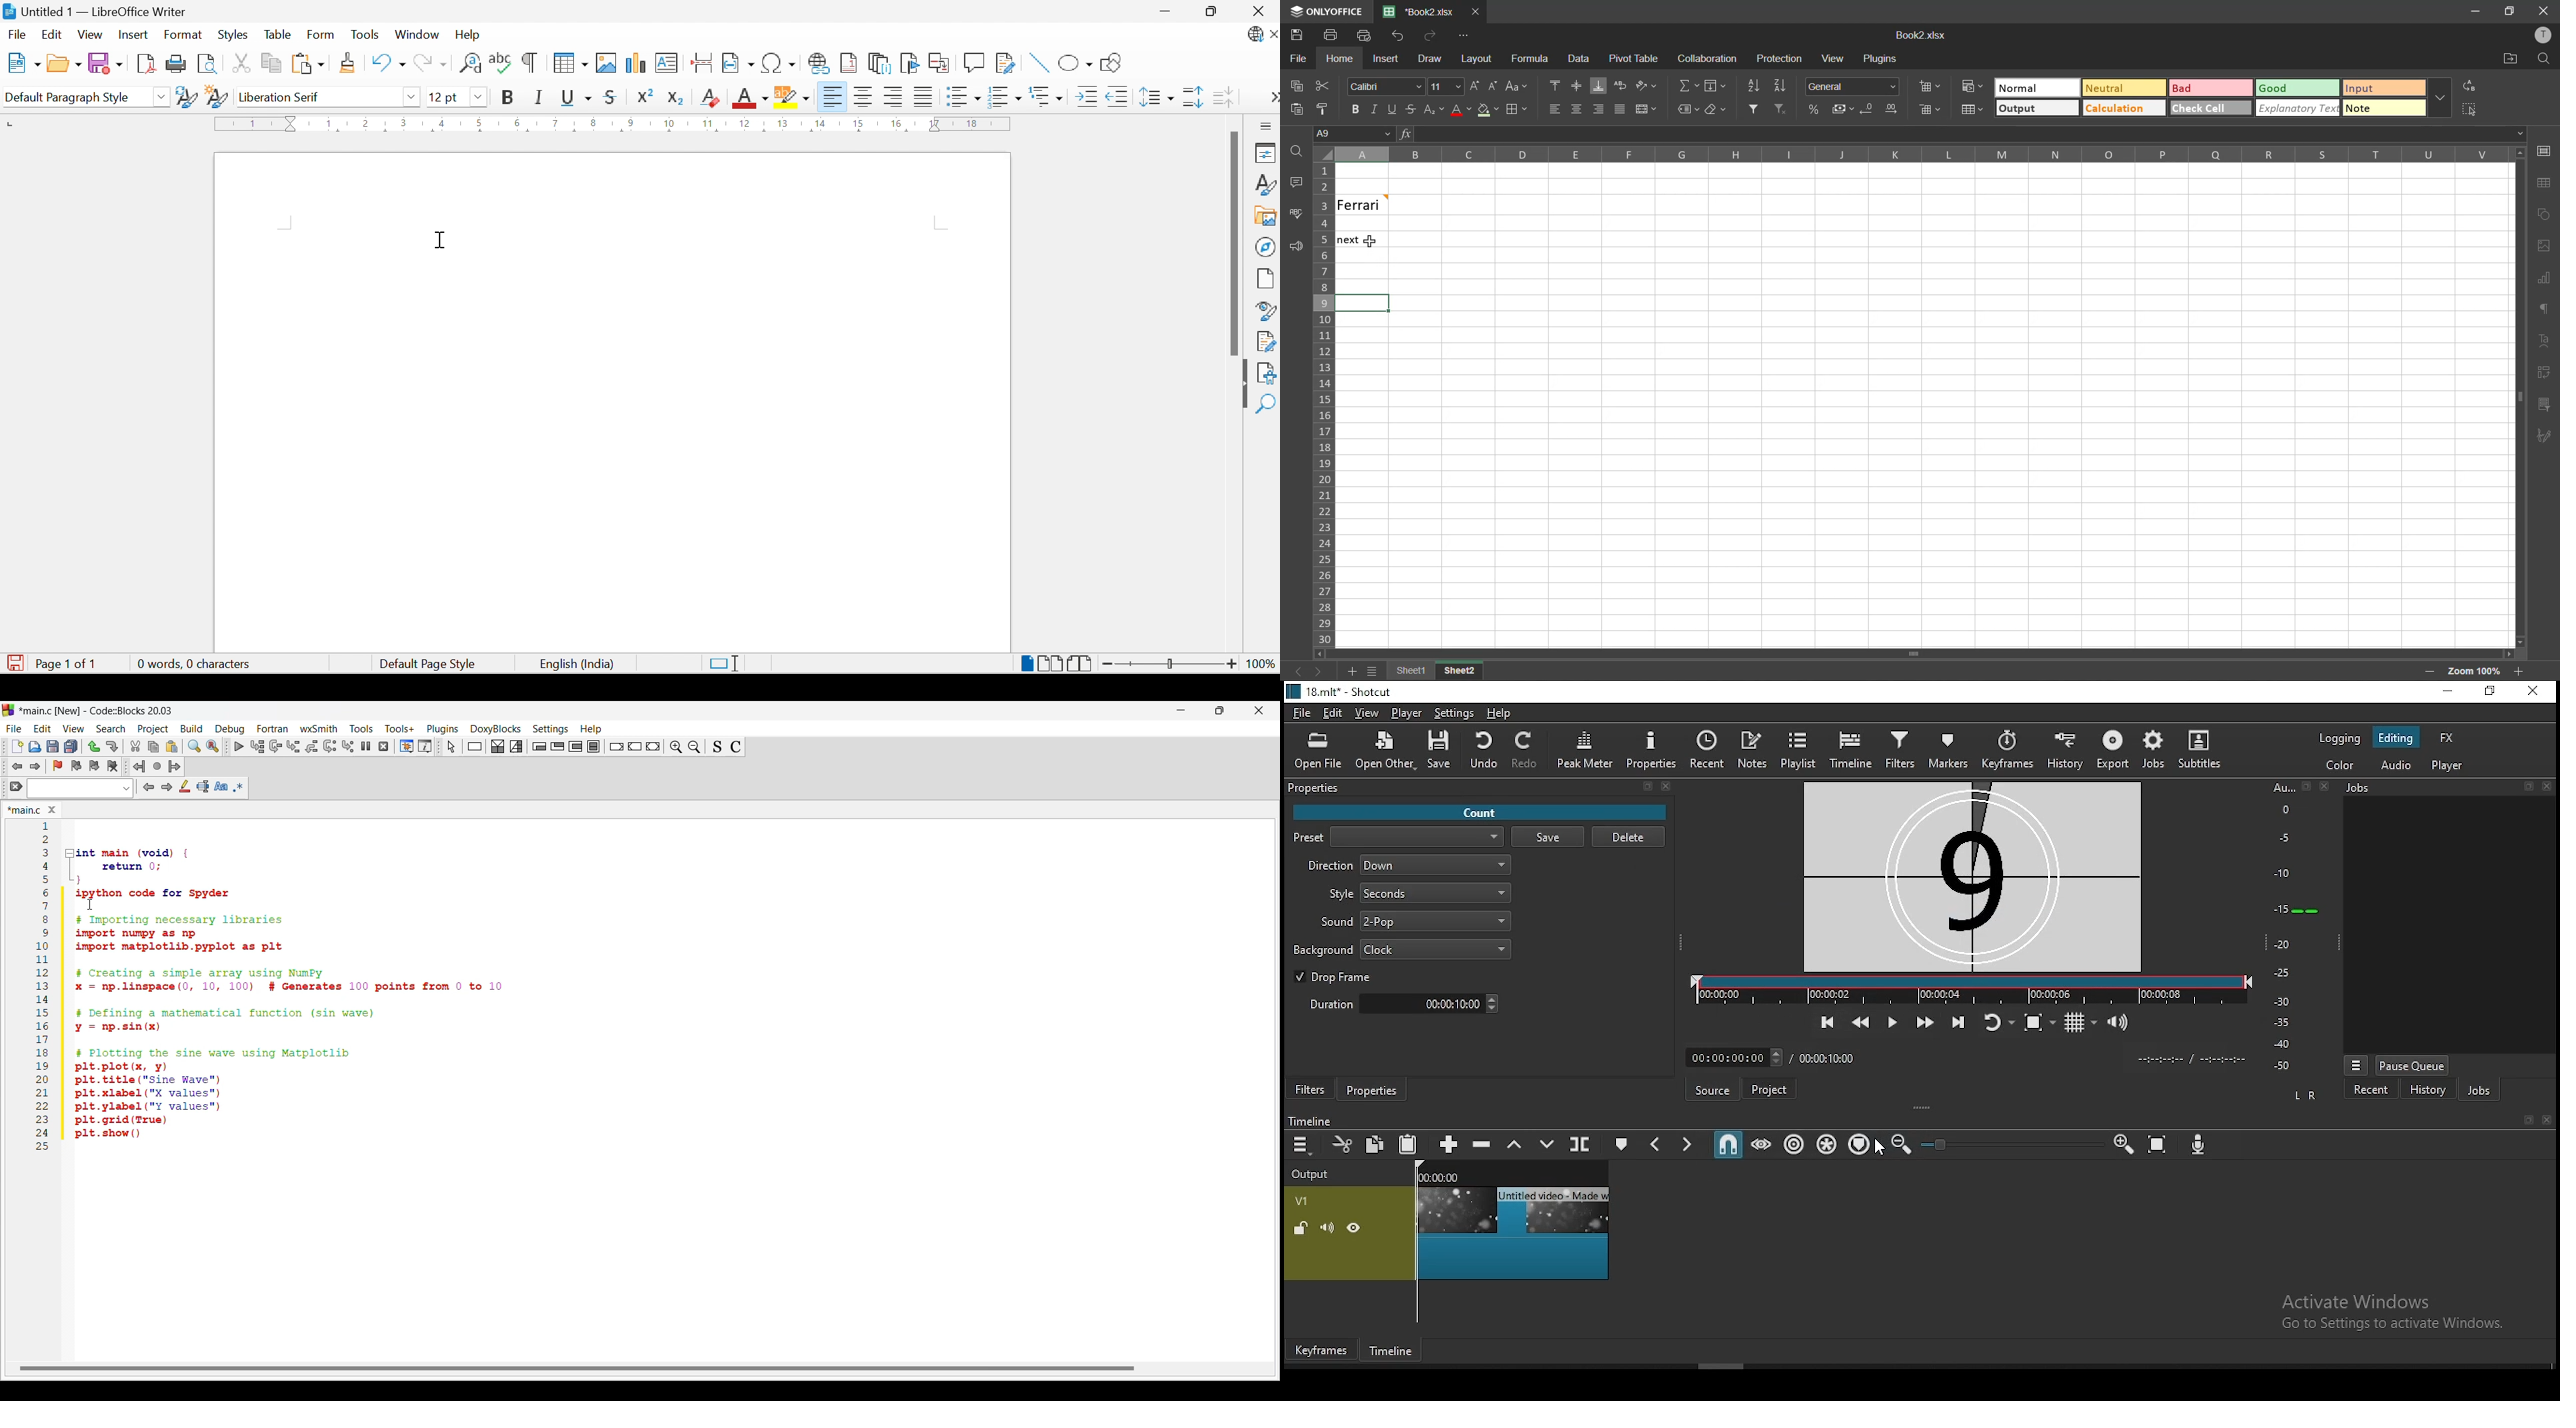 This screenshot has width=2576, height=1428. What do you see at coordinates (185, 786) in the screenshot?
I see `Highlight` at bounding box center [185, 786].